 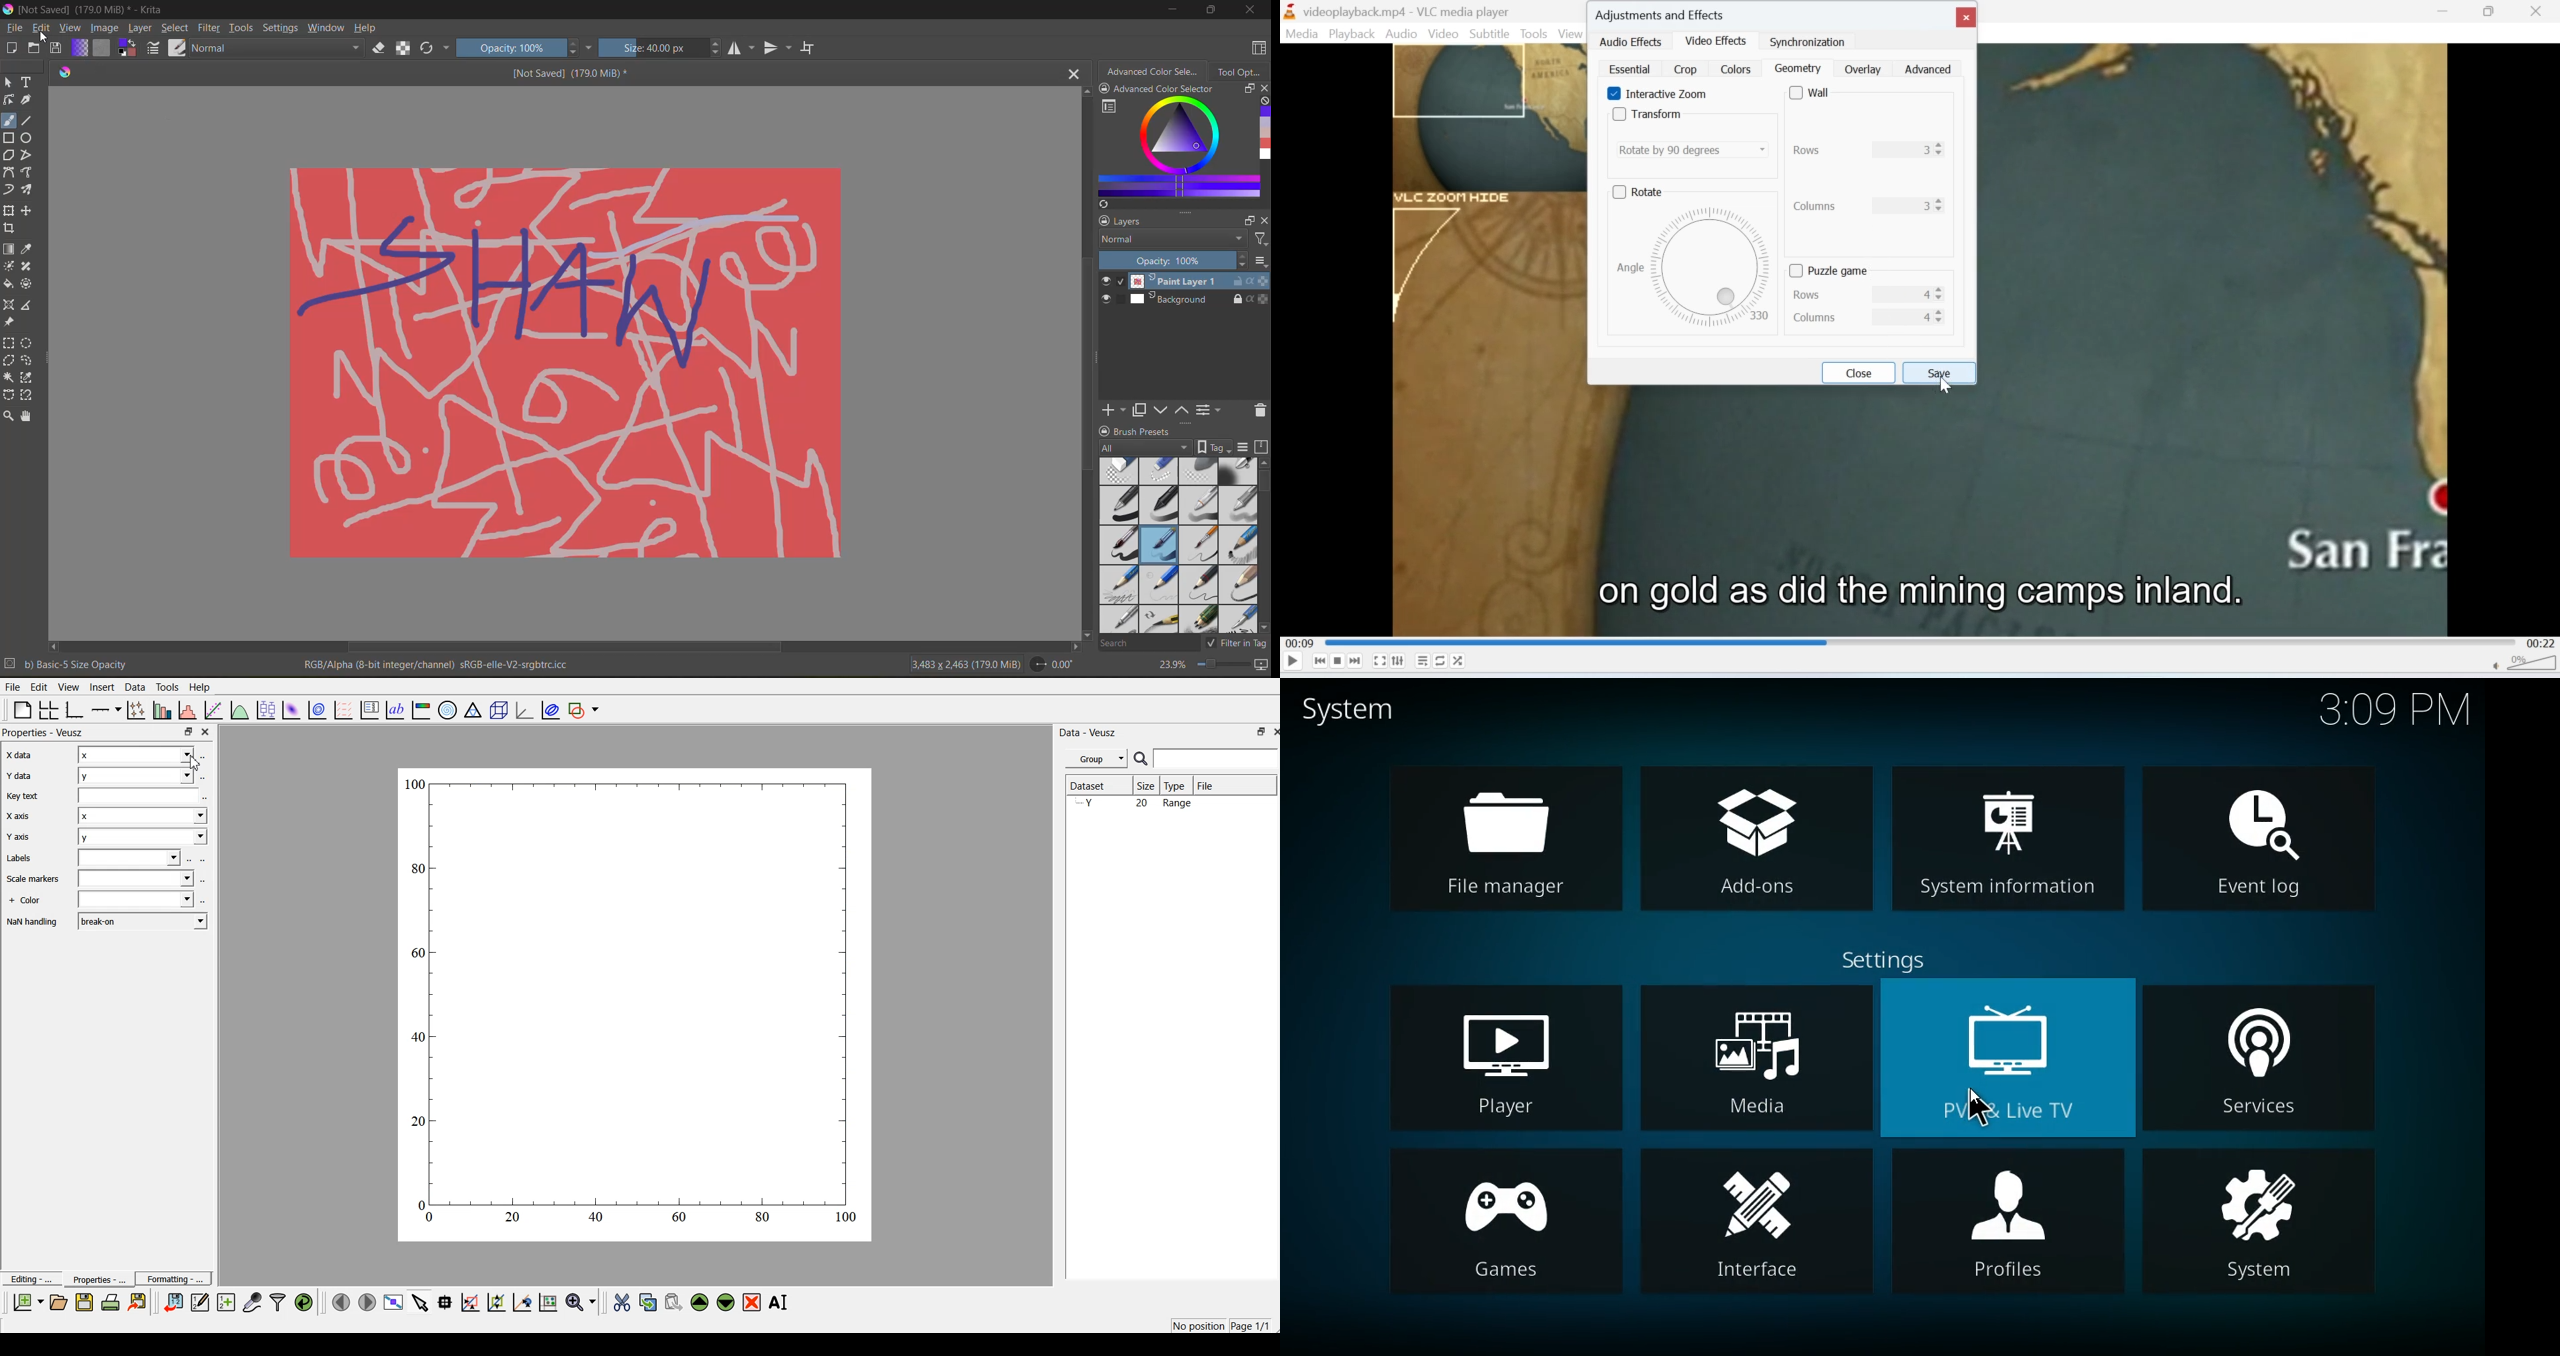 What do you see at coordinates (1072, 643) in the screenshot?
I see `scroll right` at bounding box center [1072, 643].